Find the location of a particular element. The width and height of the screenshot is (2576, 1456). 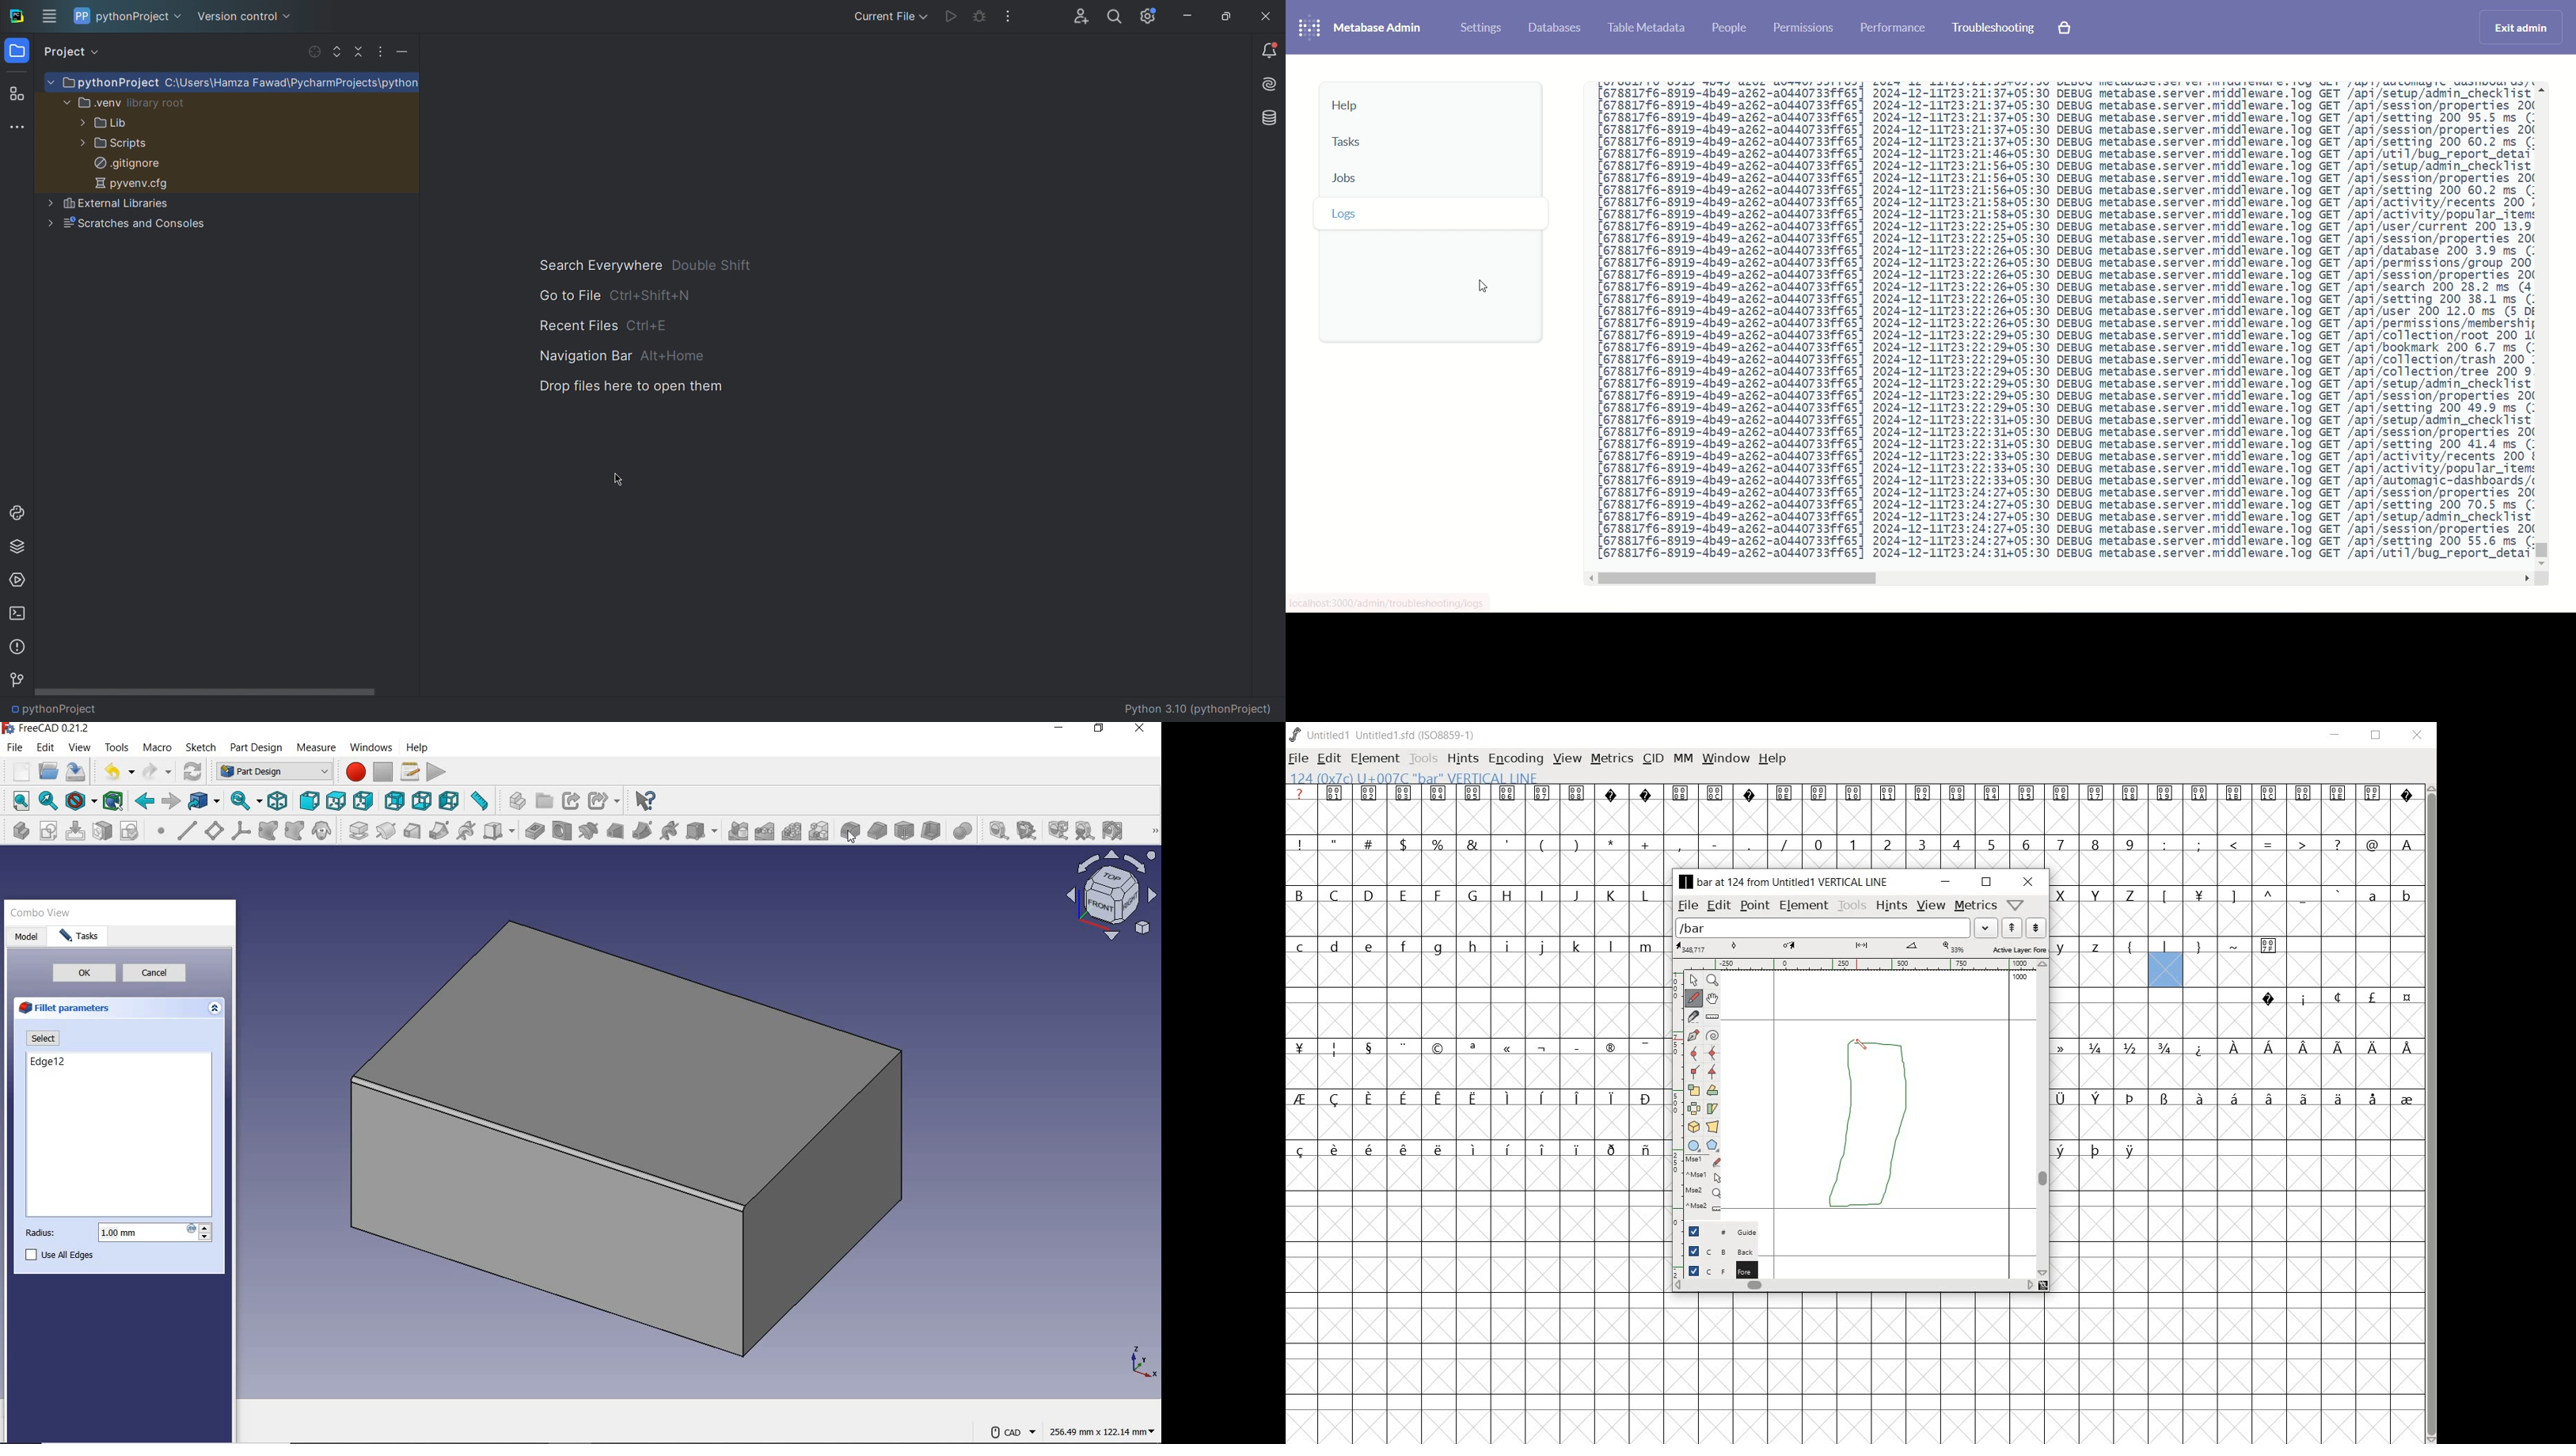

metabase admin is located at coordinates (1380, 28).